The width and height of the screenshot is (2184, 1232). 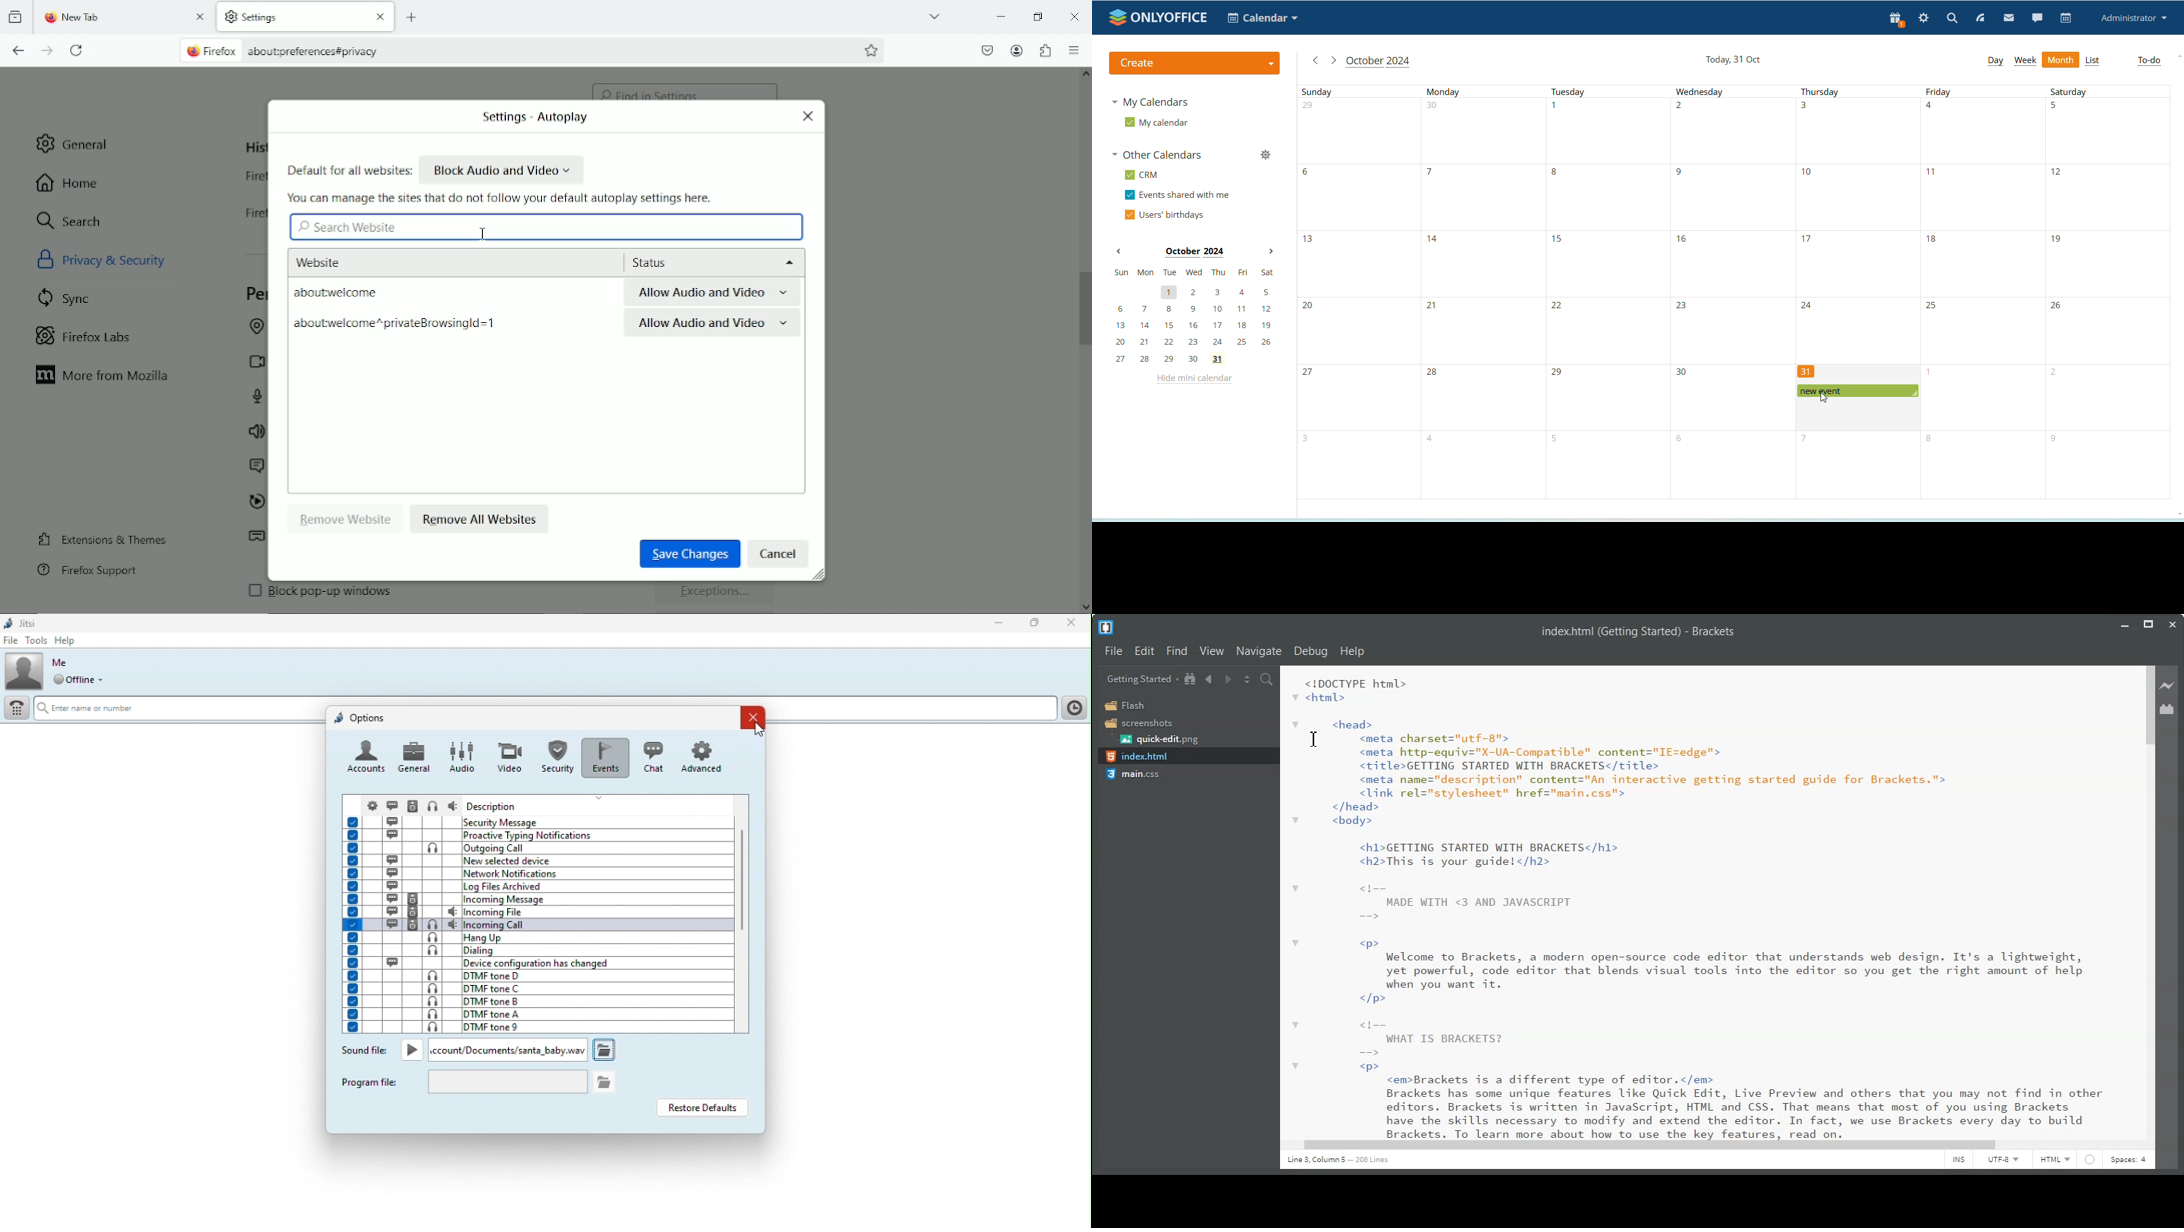 I want to click on microphone, so click(x=260, y=396).